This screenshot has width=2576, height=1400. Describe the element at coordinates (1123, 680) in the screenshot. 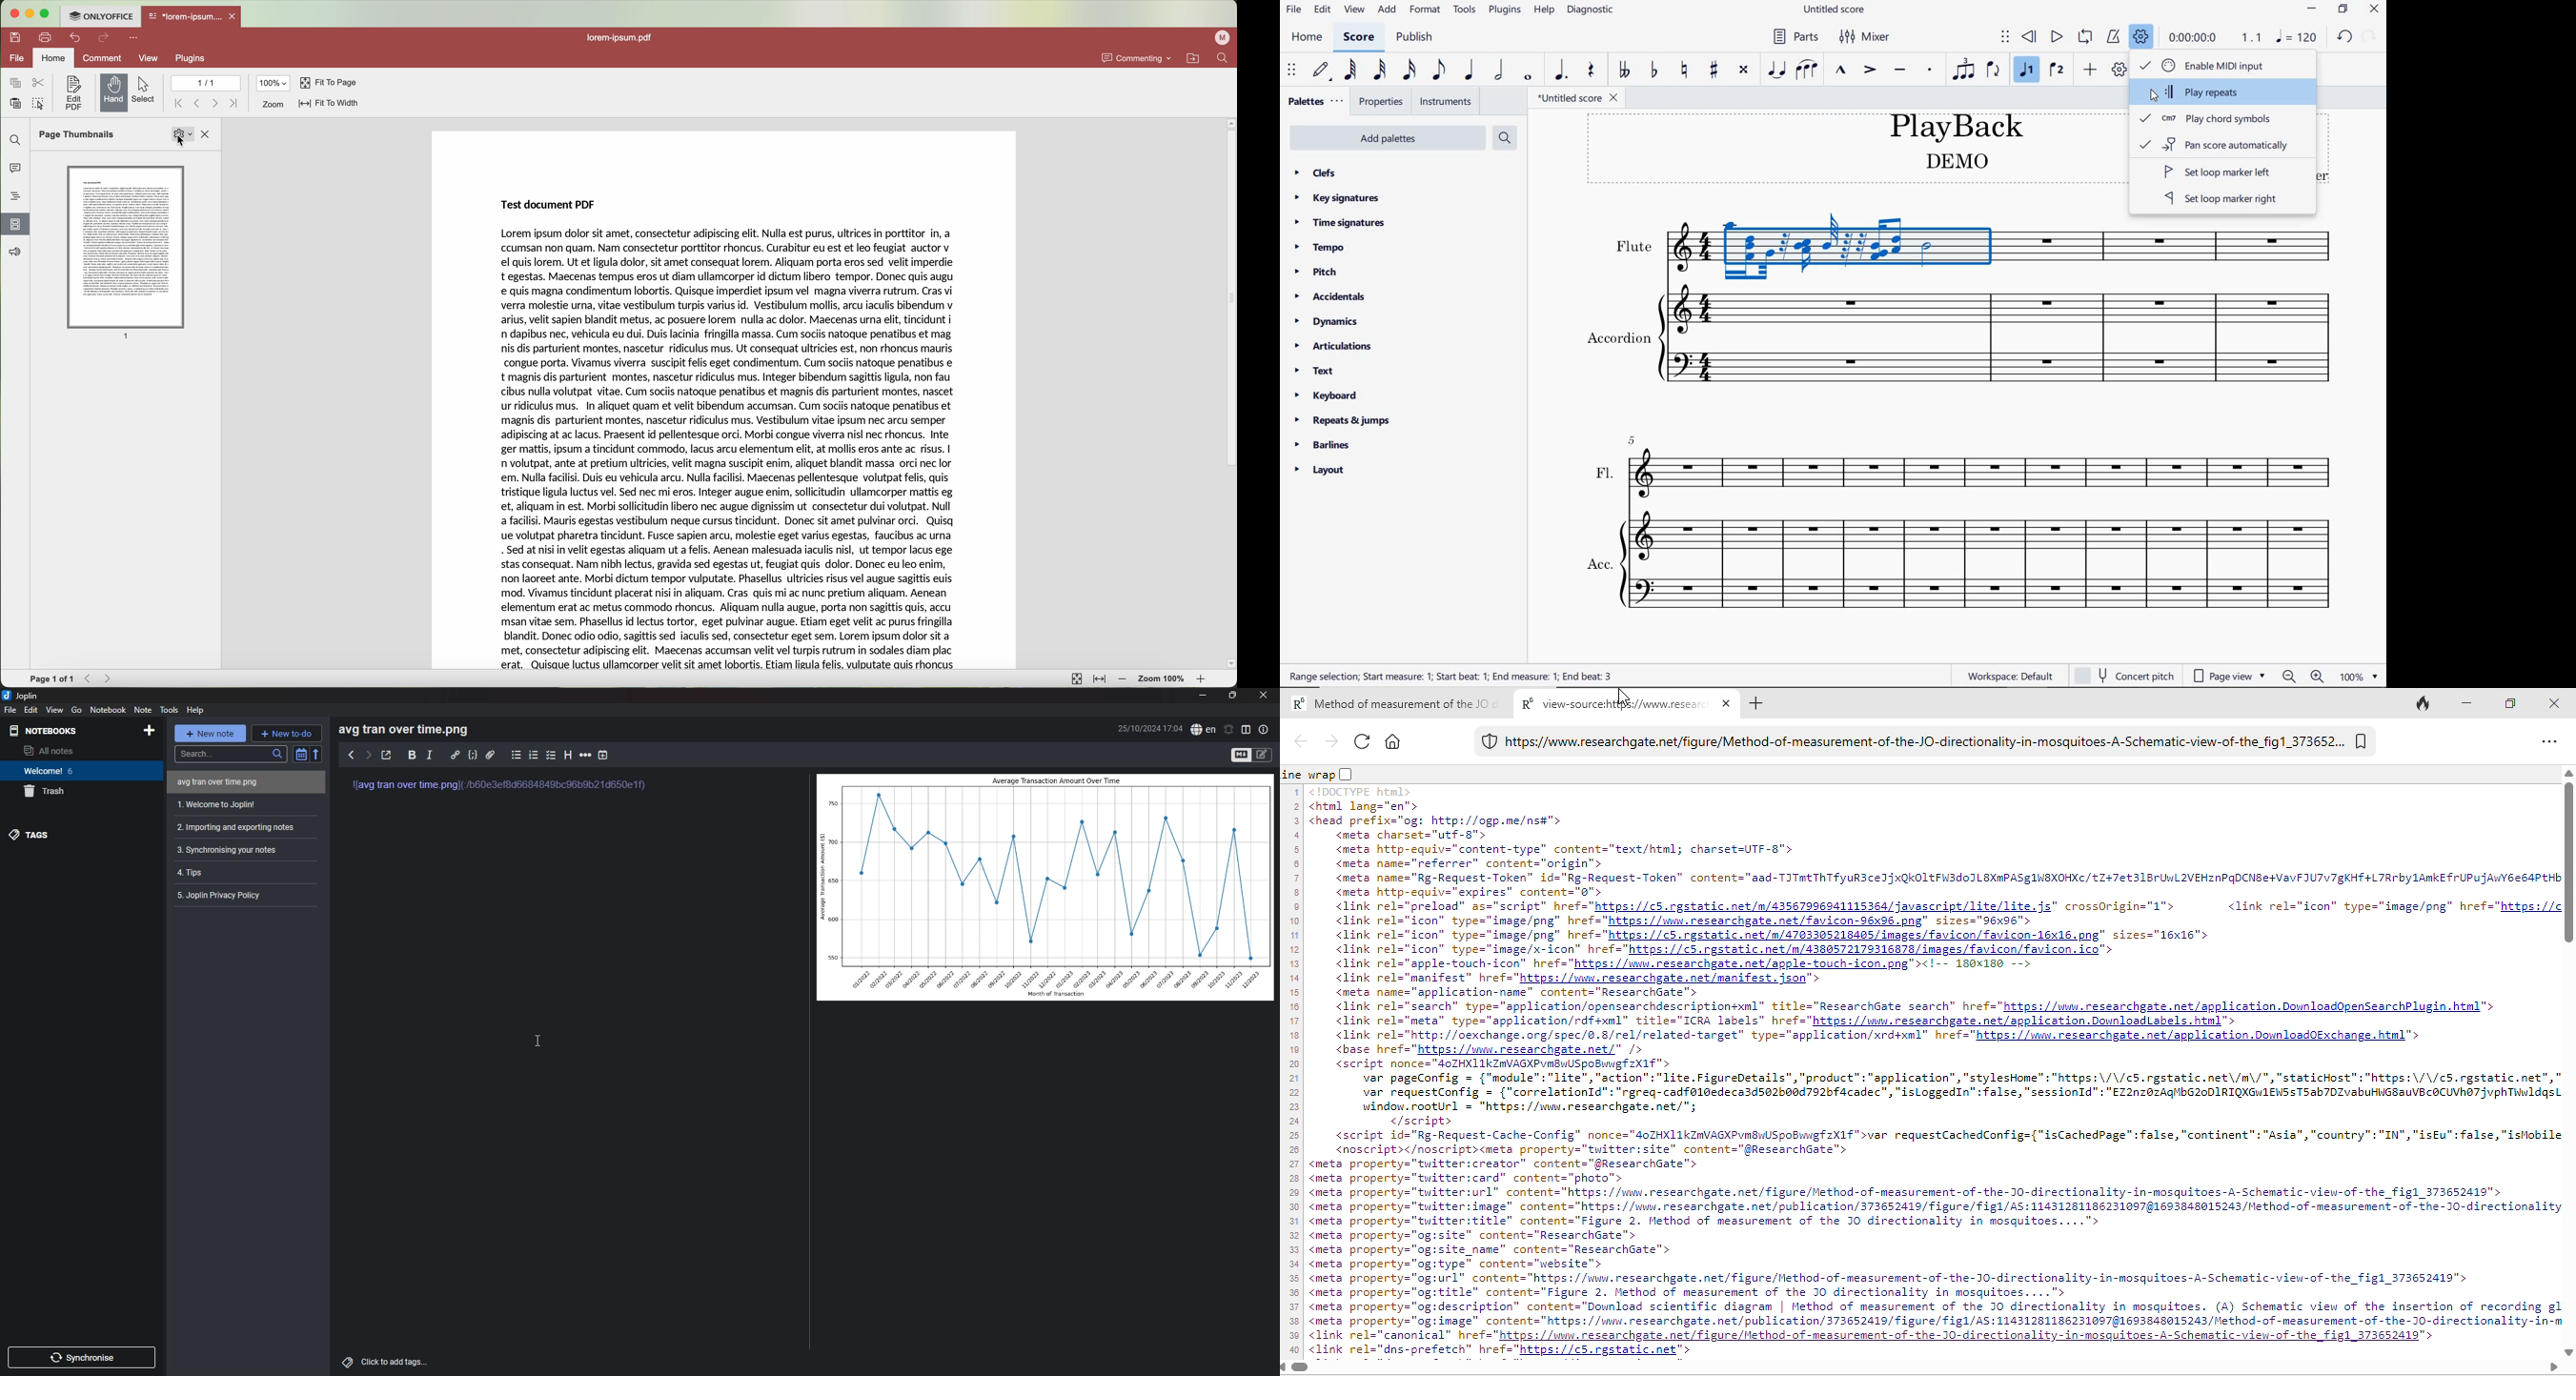

I see `zoom out` at that location.